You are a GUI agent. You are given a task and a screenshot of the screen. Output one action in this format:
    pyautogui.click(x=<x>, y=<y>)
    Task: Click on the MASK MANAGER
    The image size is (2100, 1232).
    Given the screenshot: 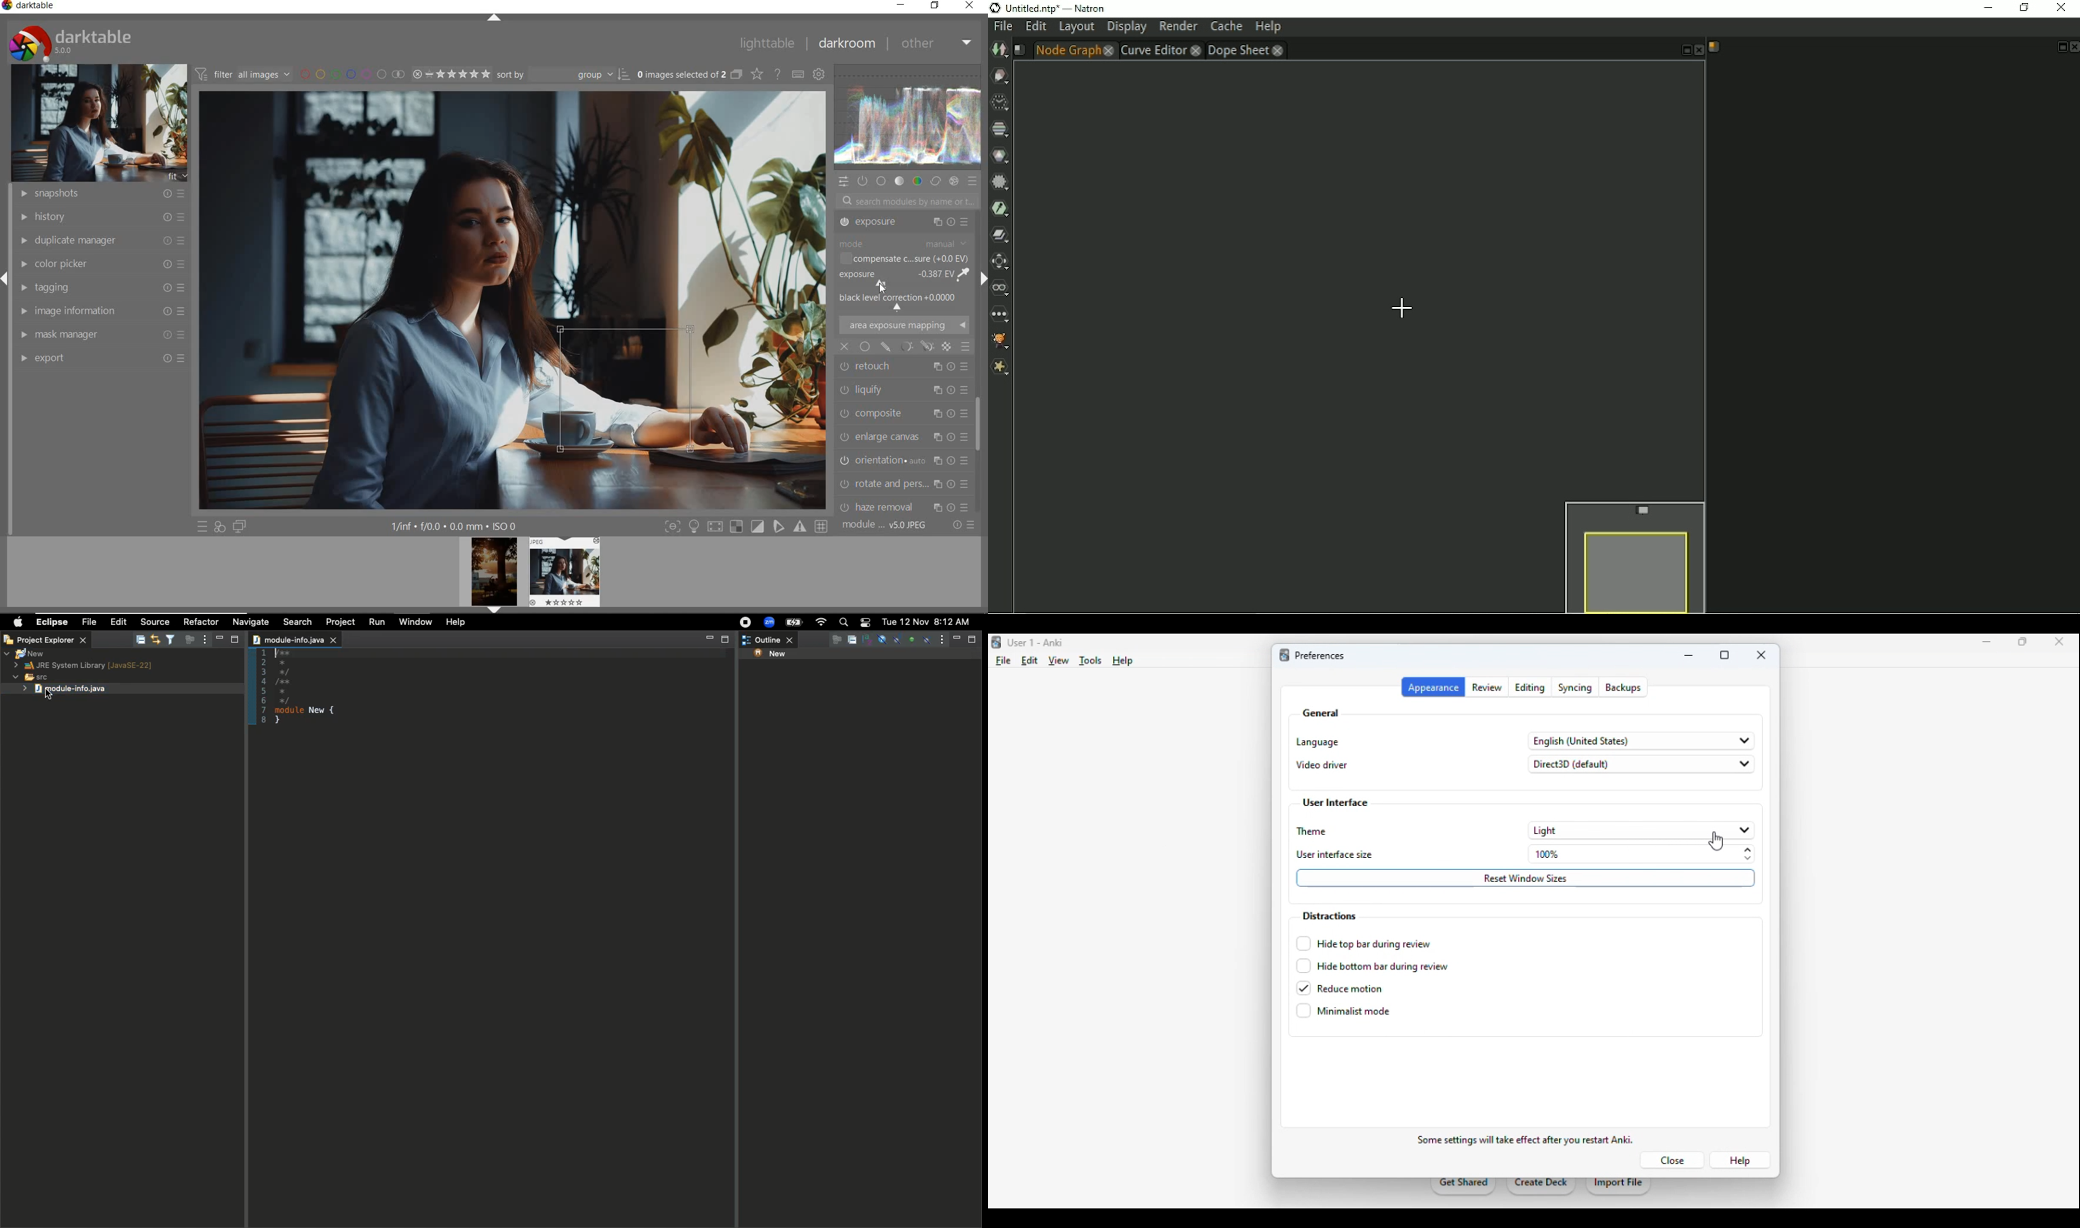 What is the action you would take?
    pyautogui.click(x=100, y=334)
    